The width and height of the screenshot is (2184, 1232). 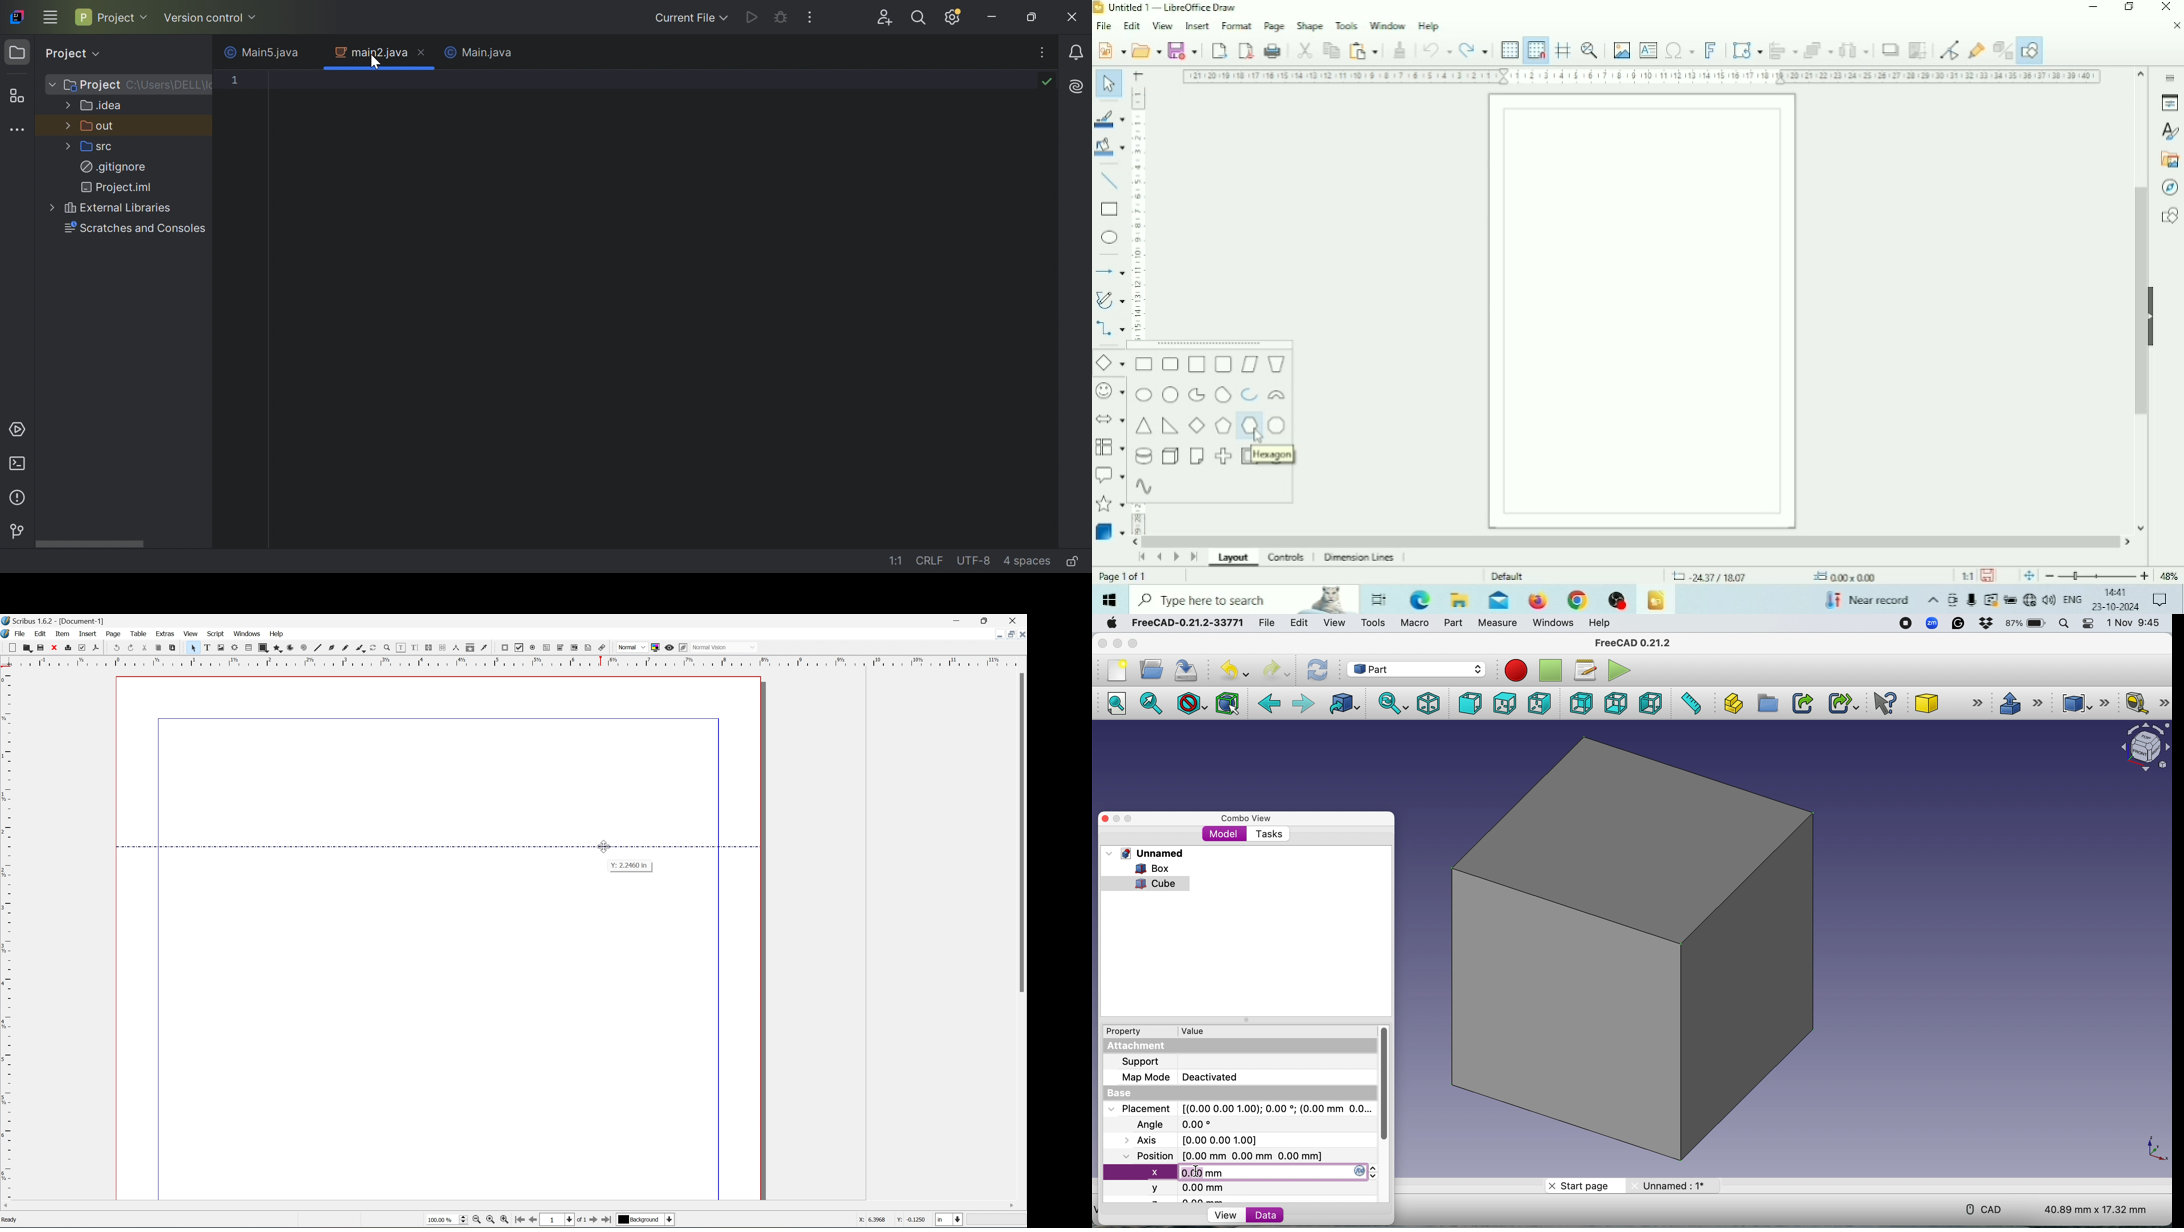 I want to click on View, so click(x=1334, y=623).